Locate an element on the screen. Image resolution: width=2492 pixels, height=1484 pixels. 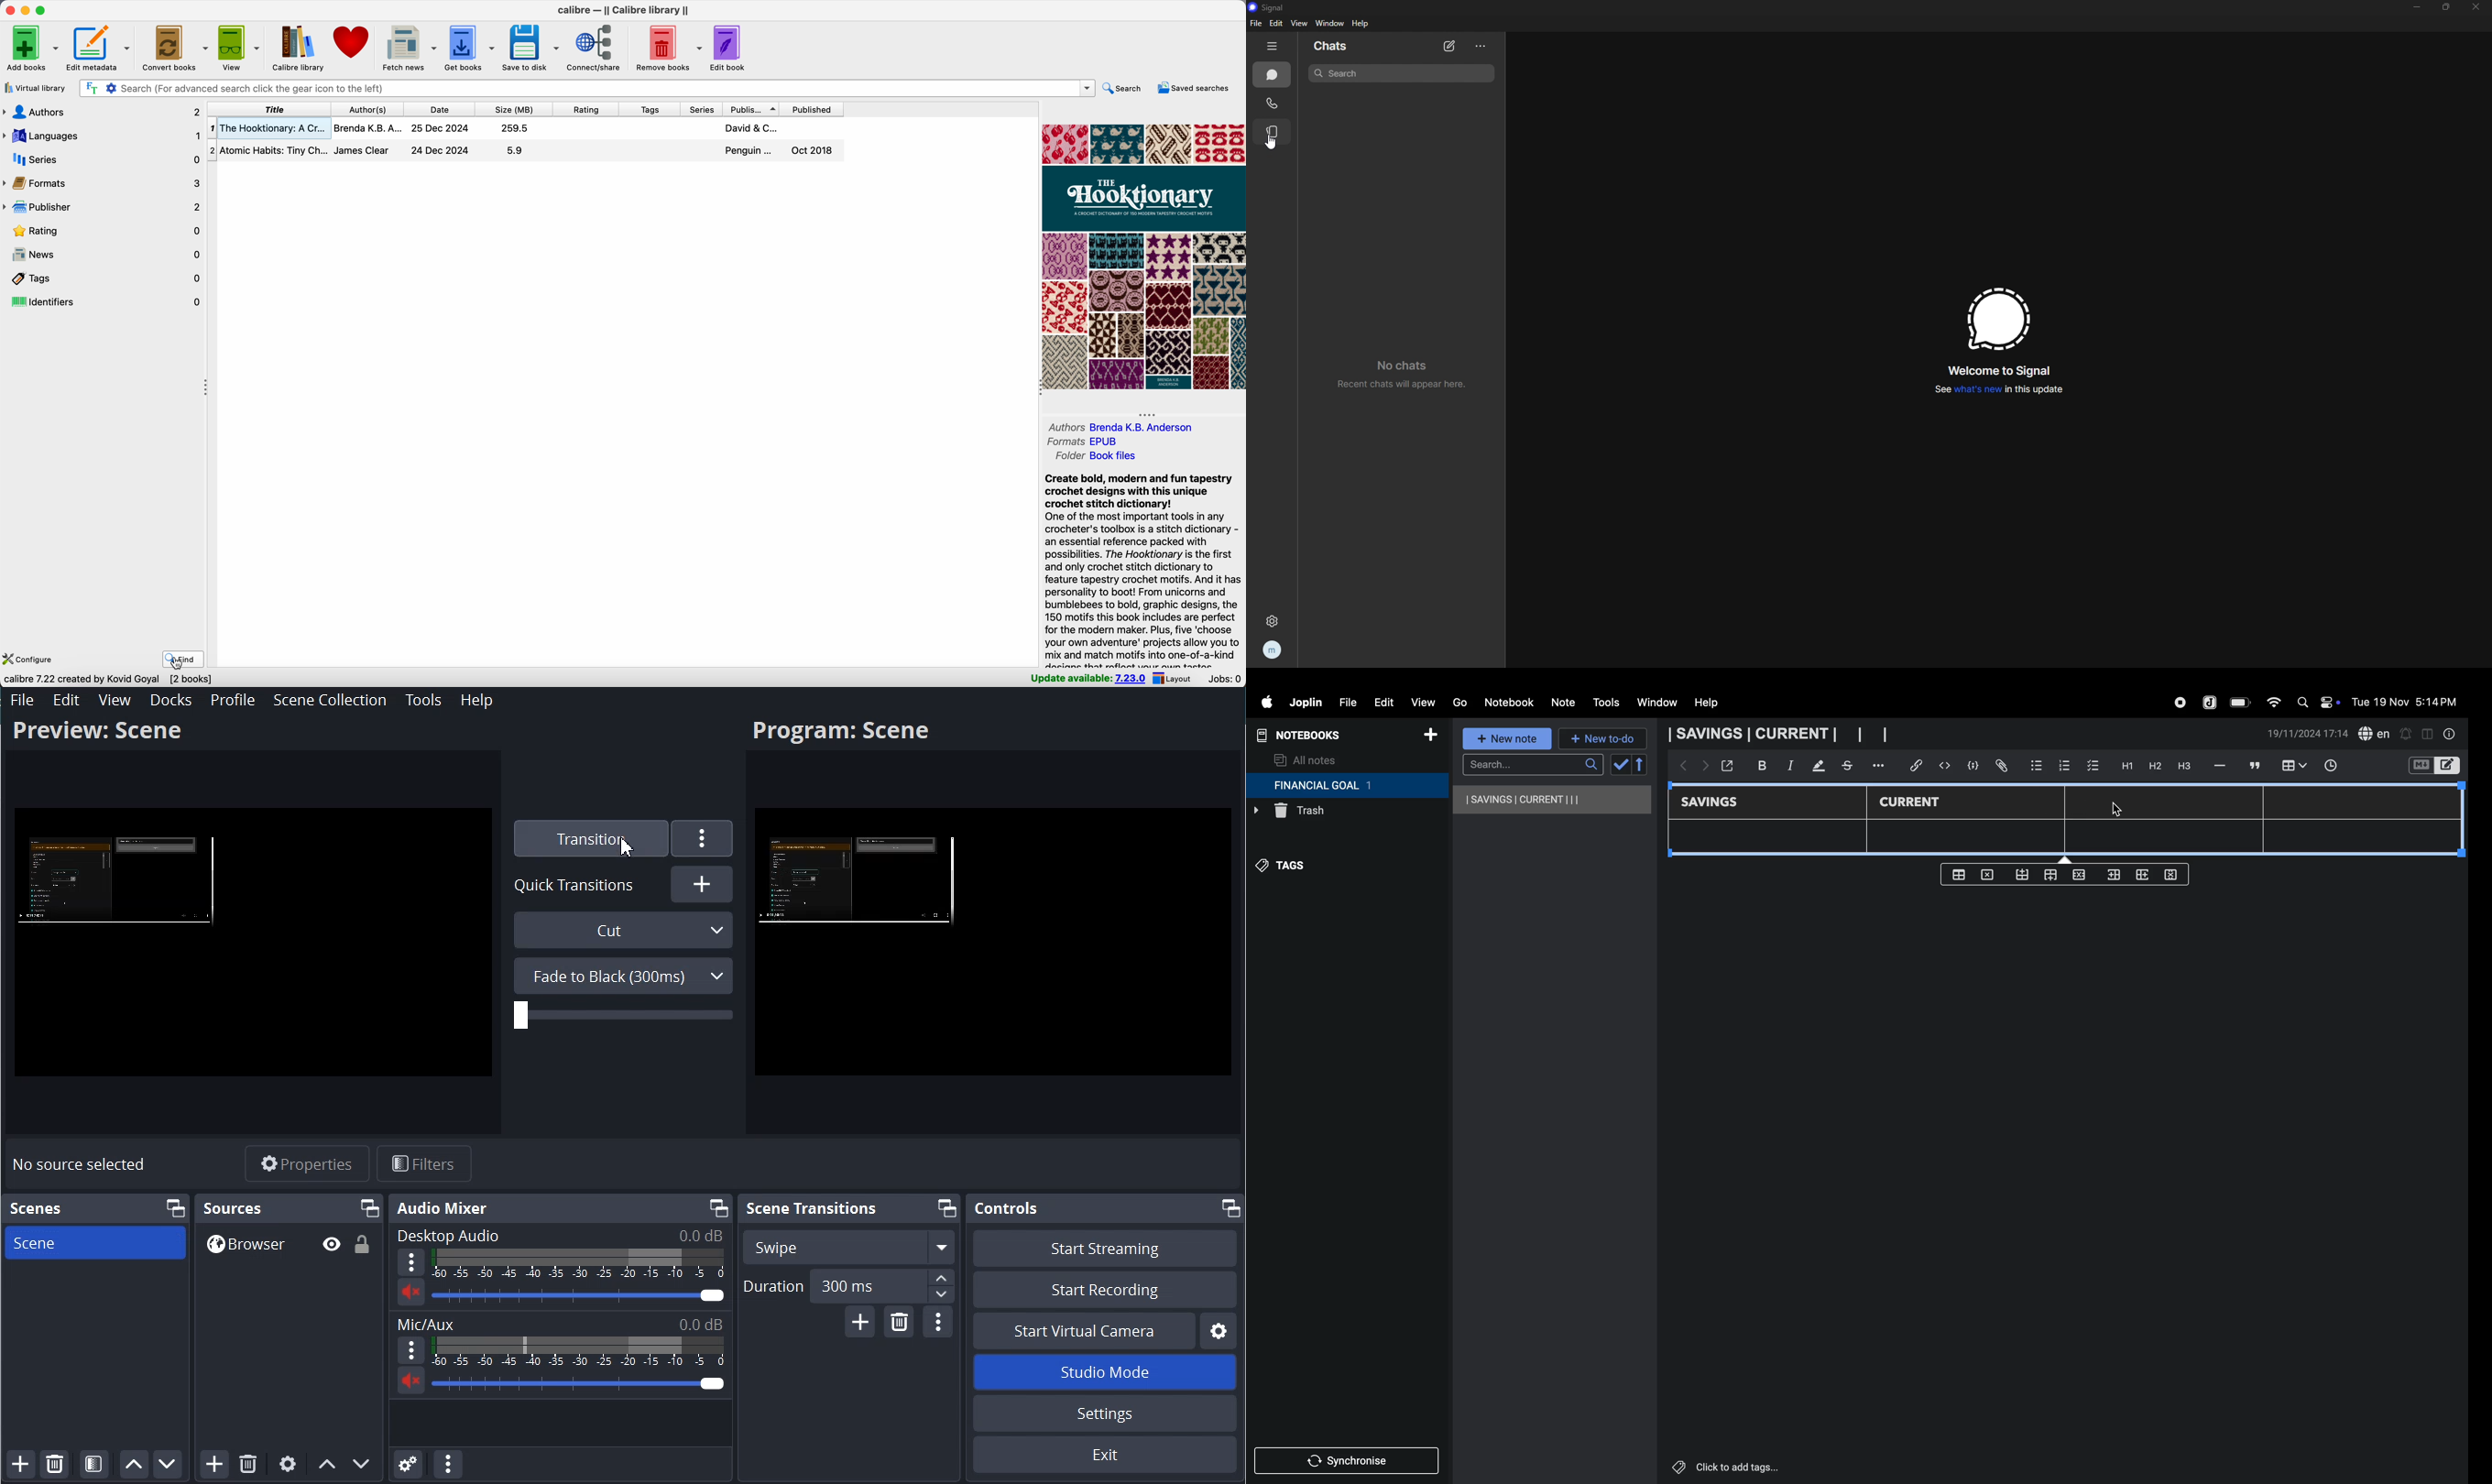
Maximize is located at coordinates (716, 1207).